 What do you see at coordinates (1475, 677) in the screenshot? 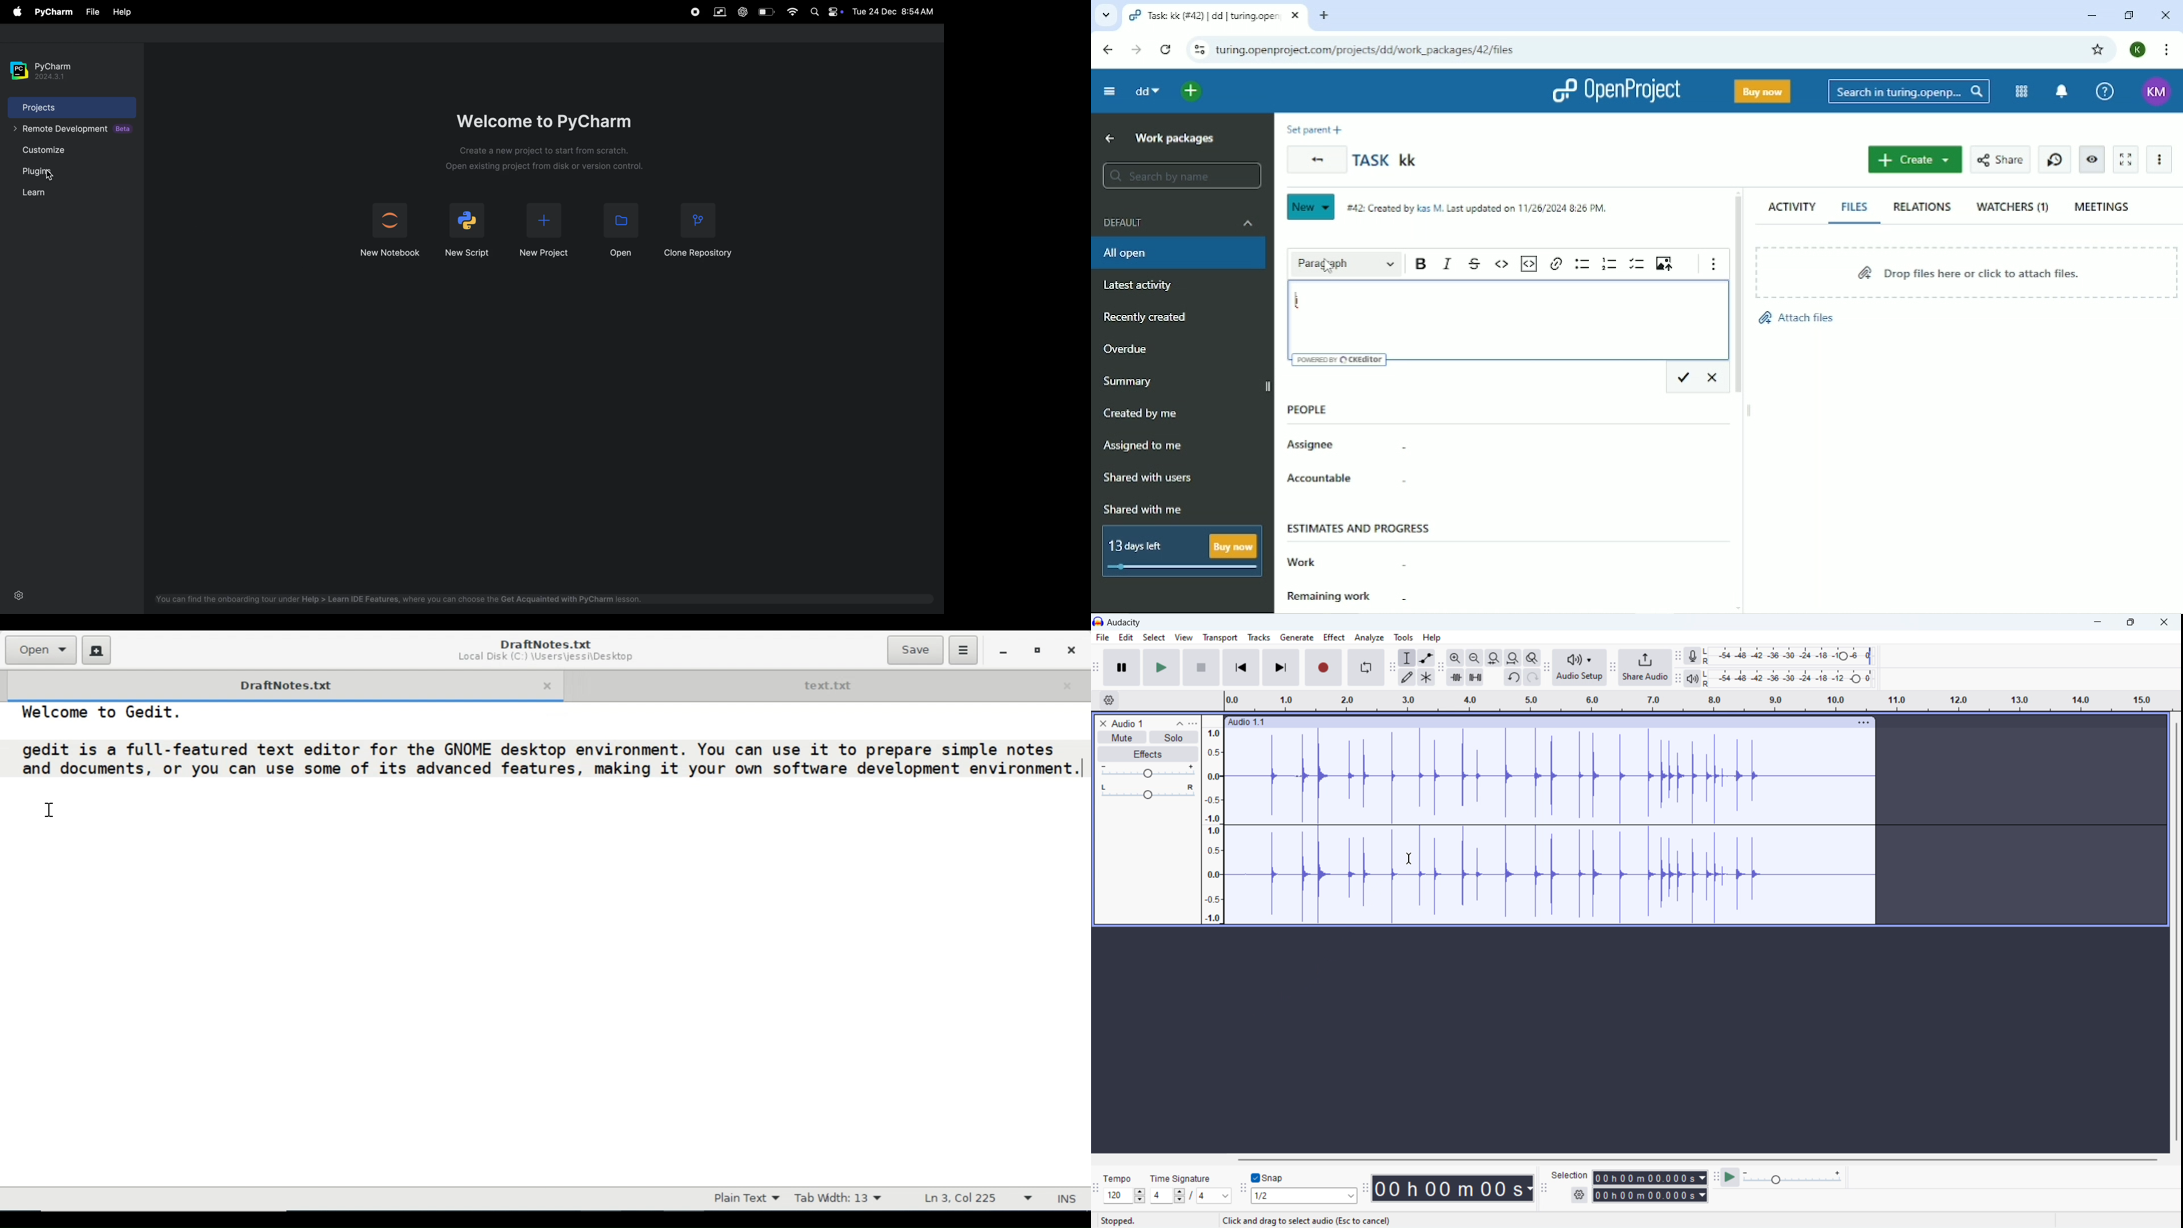
I see `silence audio selection` at bounding box center [1475, 677].